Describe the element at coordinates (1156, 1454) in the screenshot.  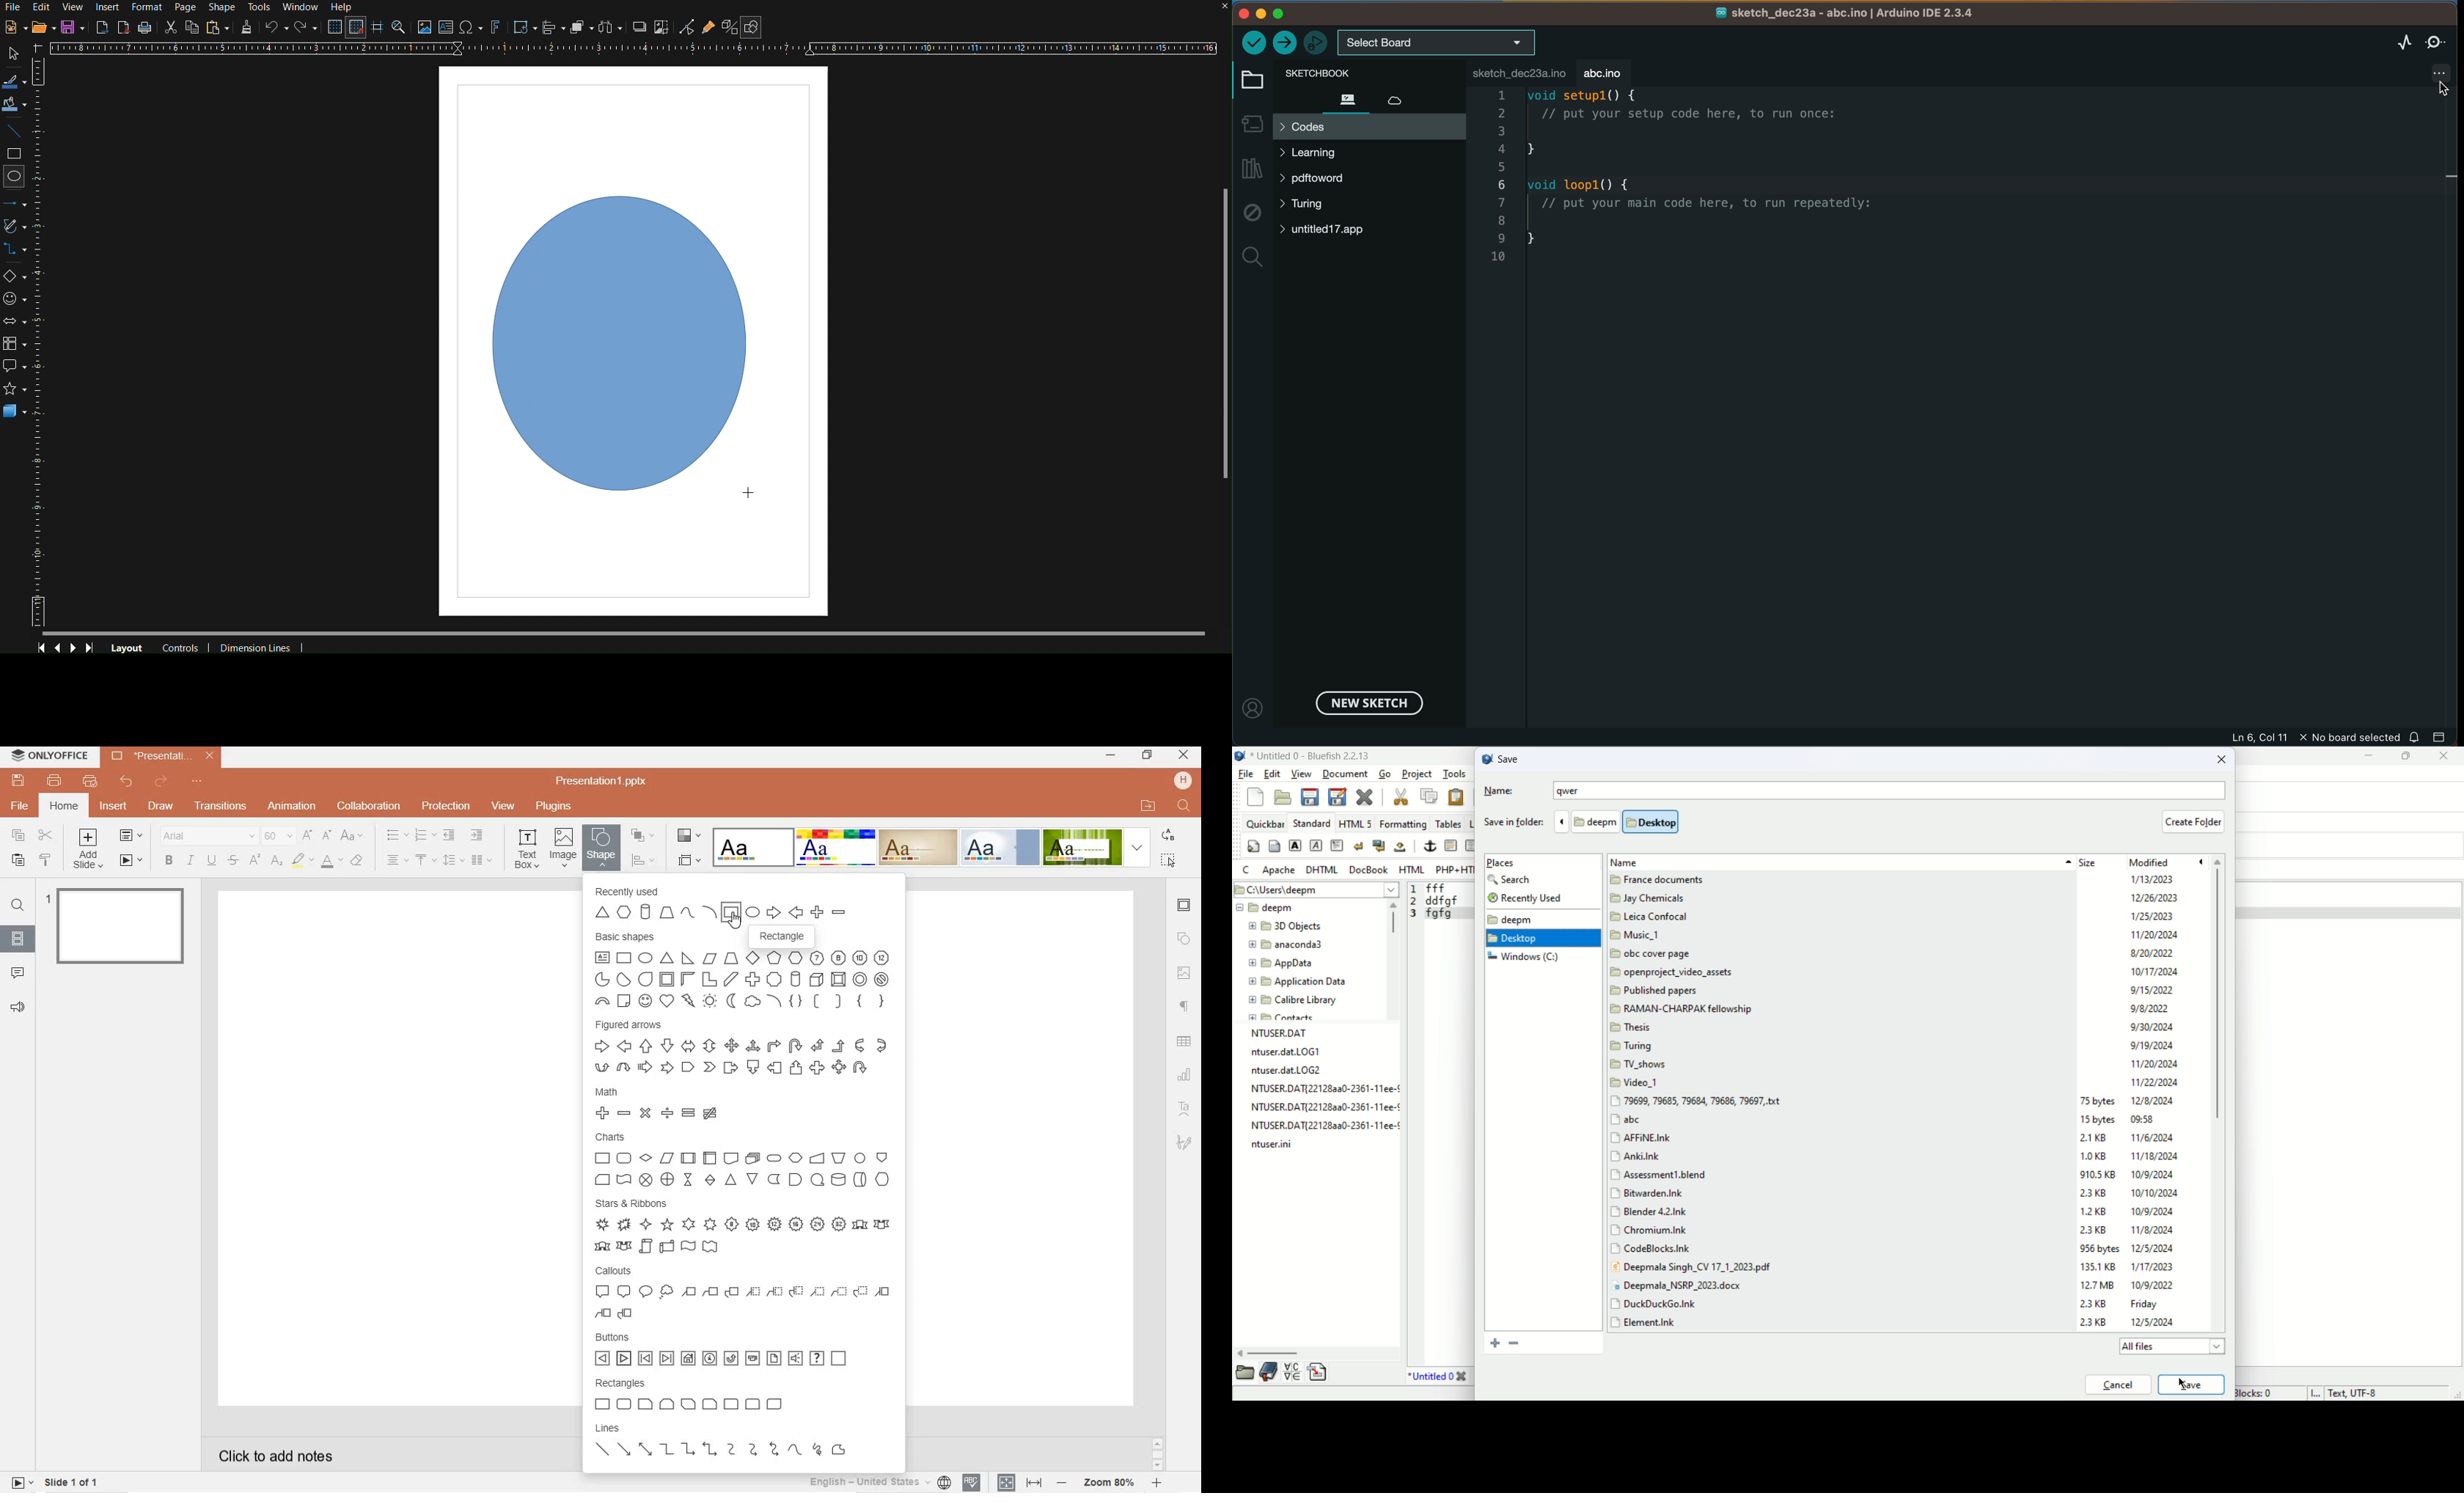
I see `scrollbar` at that location.